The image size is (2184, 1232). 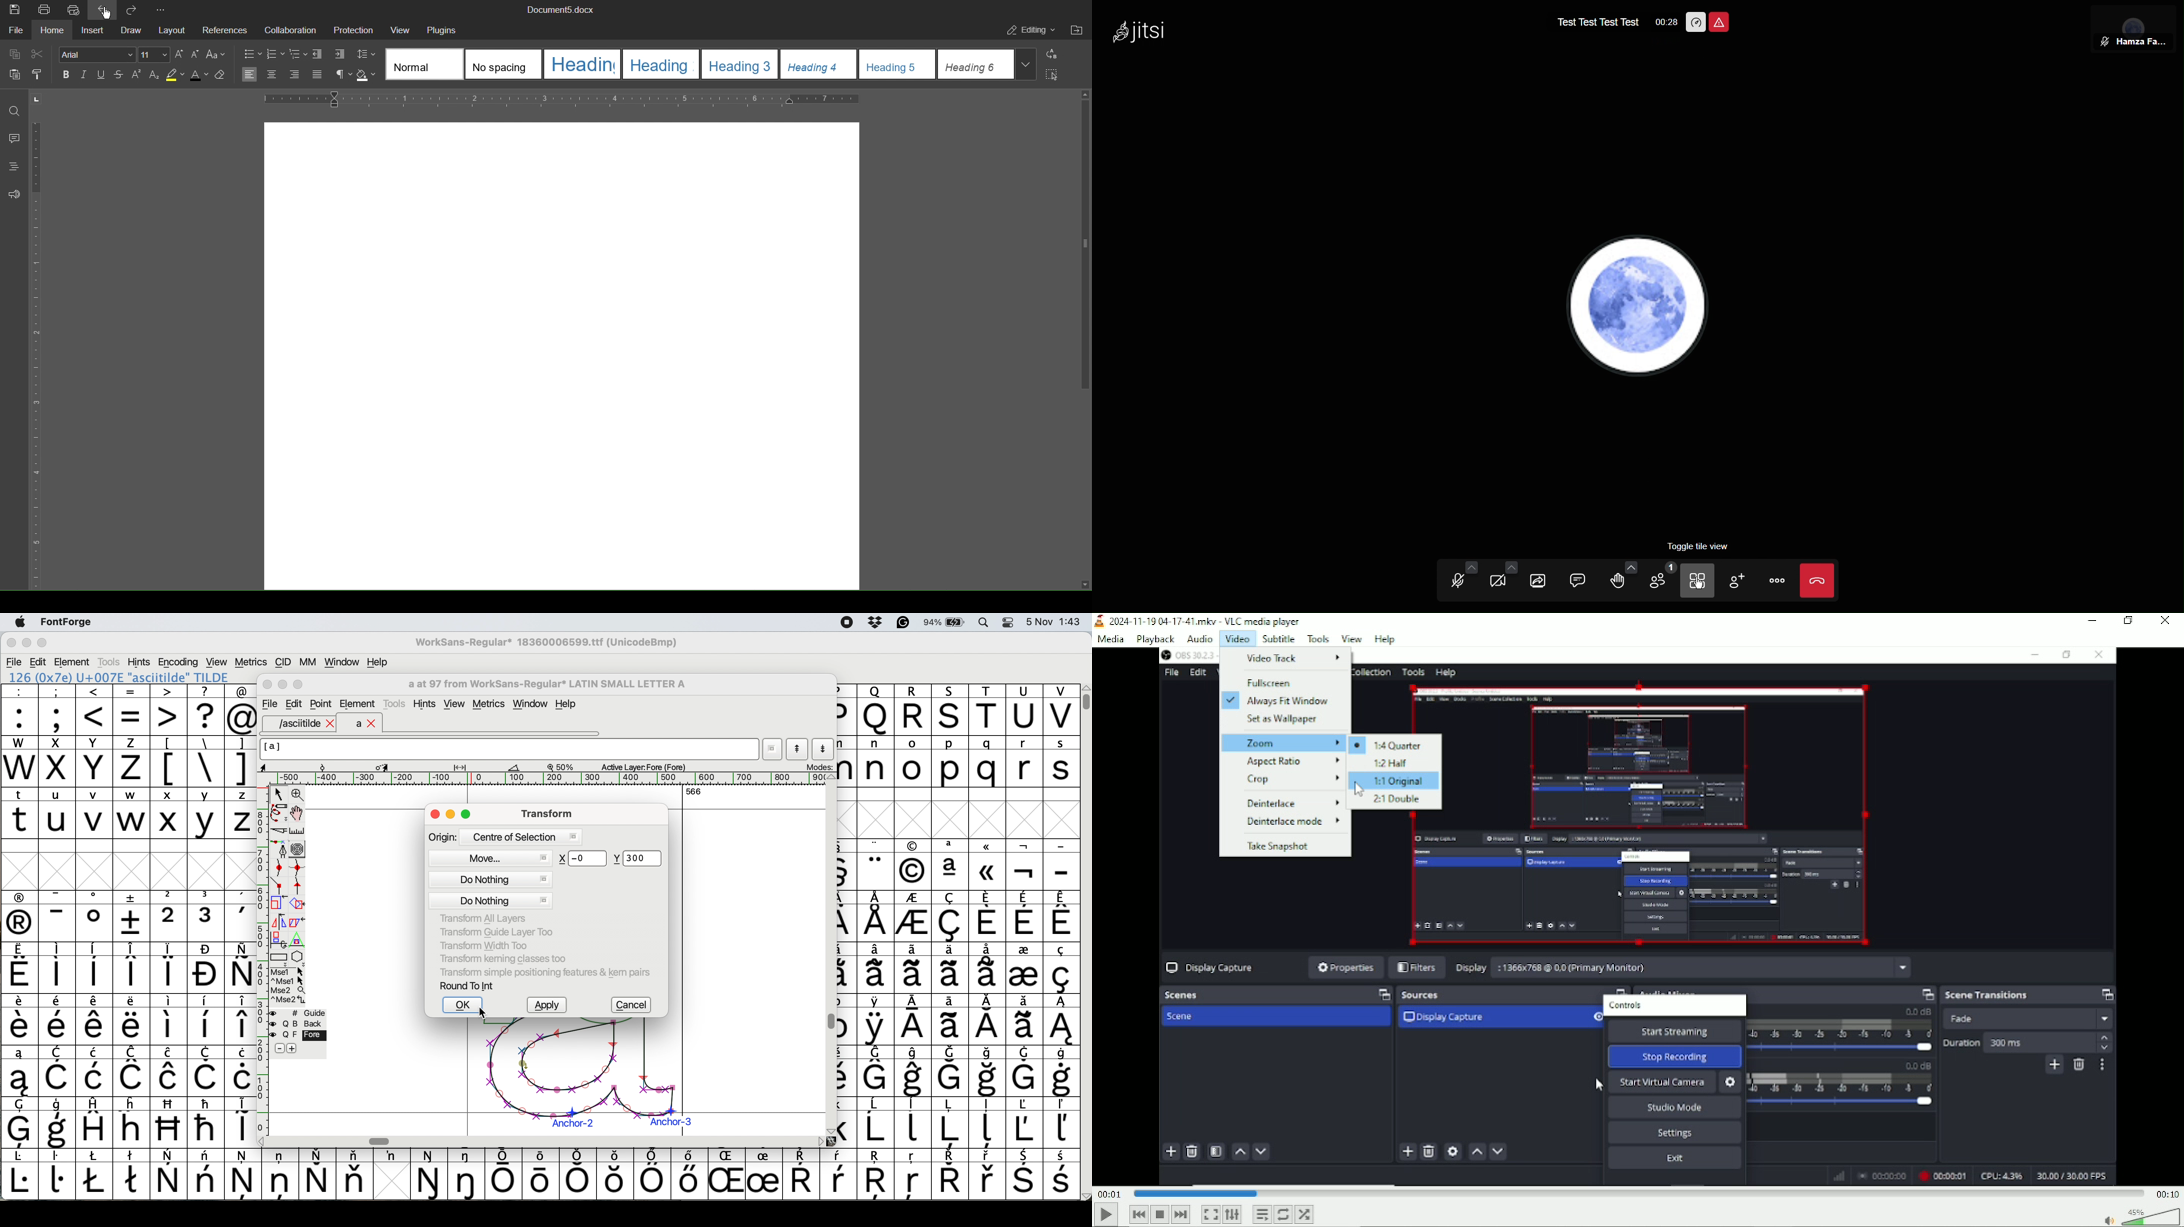 I want to click on WorkSans-Regular 18360006599.ttf (UnicodeBmp), so click(x=546, y=644).